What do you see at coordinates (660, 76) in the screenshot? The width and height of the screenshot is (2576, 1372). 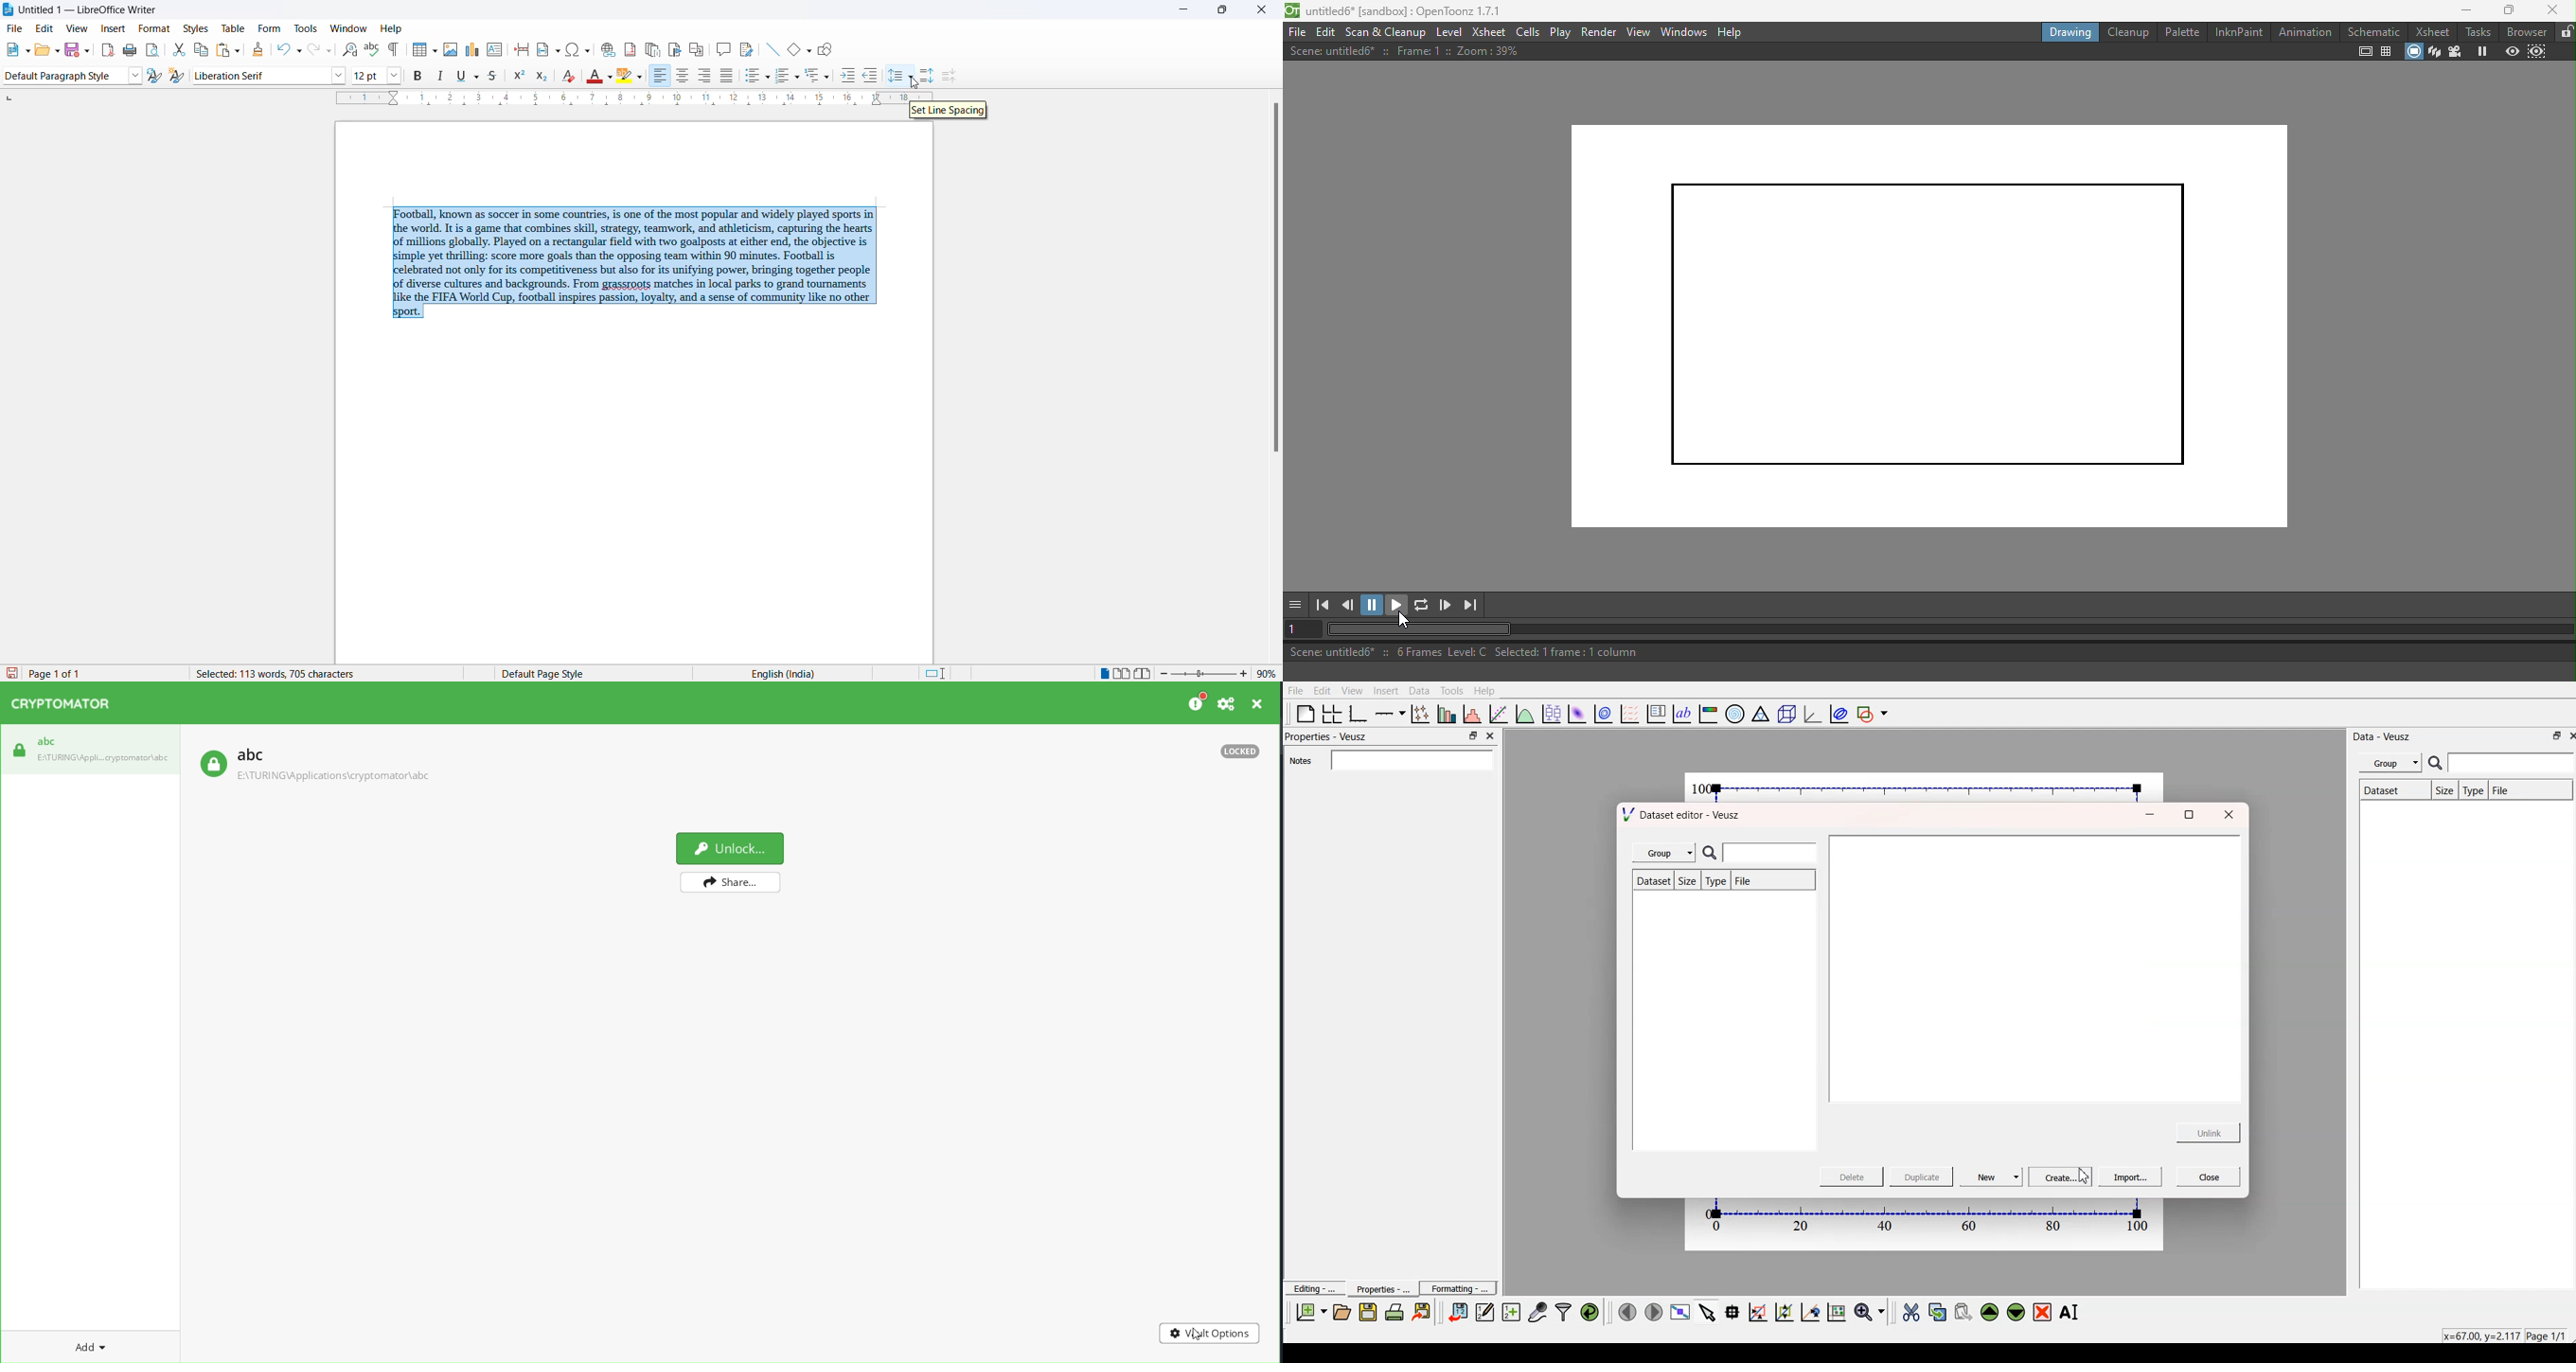 I see `text align right` at bounding box center [660, 76].